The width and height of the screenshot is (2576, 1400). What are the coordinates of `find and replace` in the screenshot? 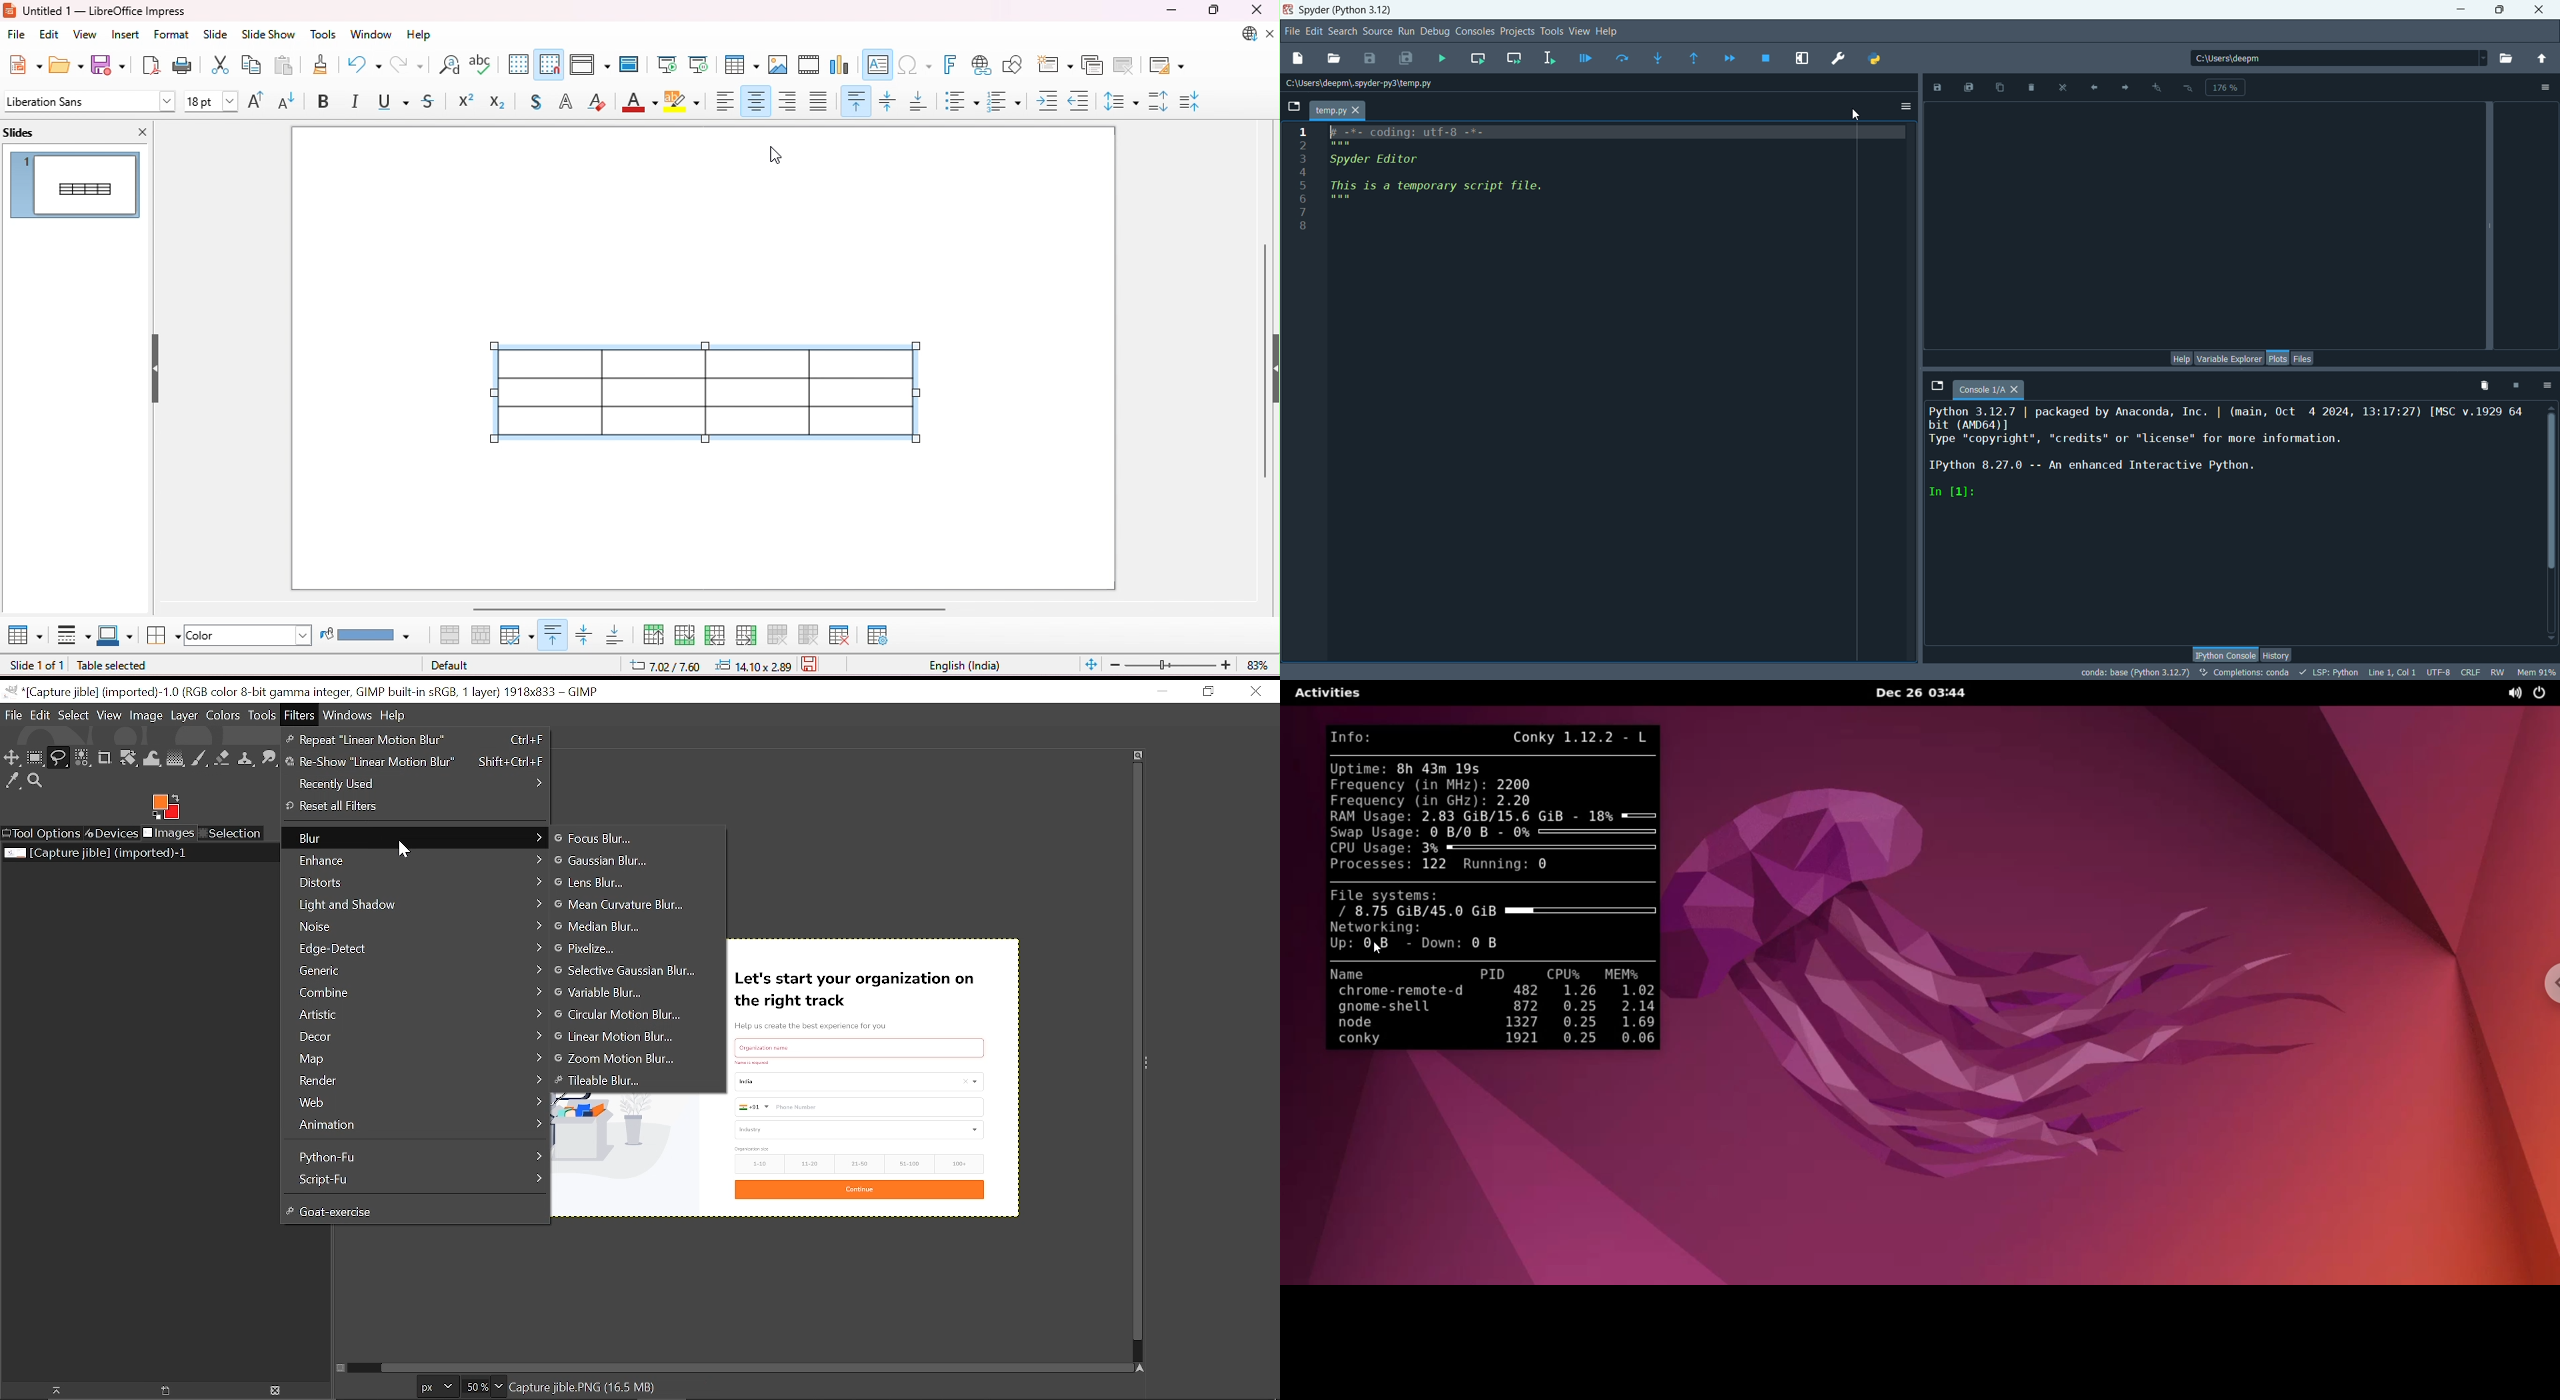 It's located at (451, 65).